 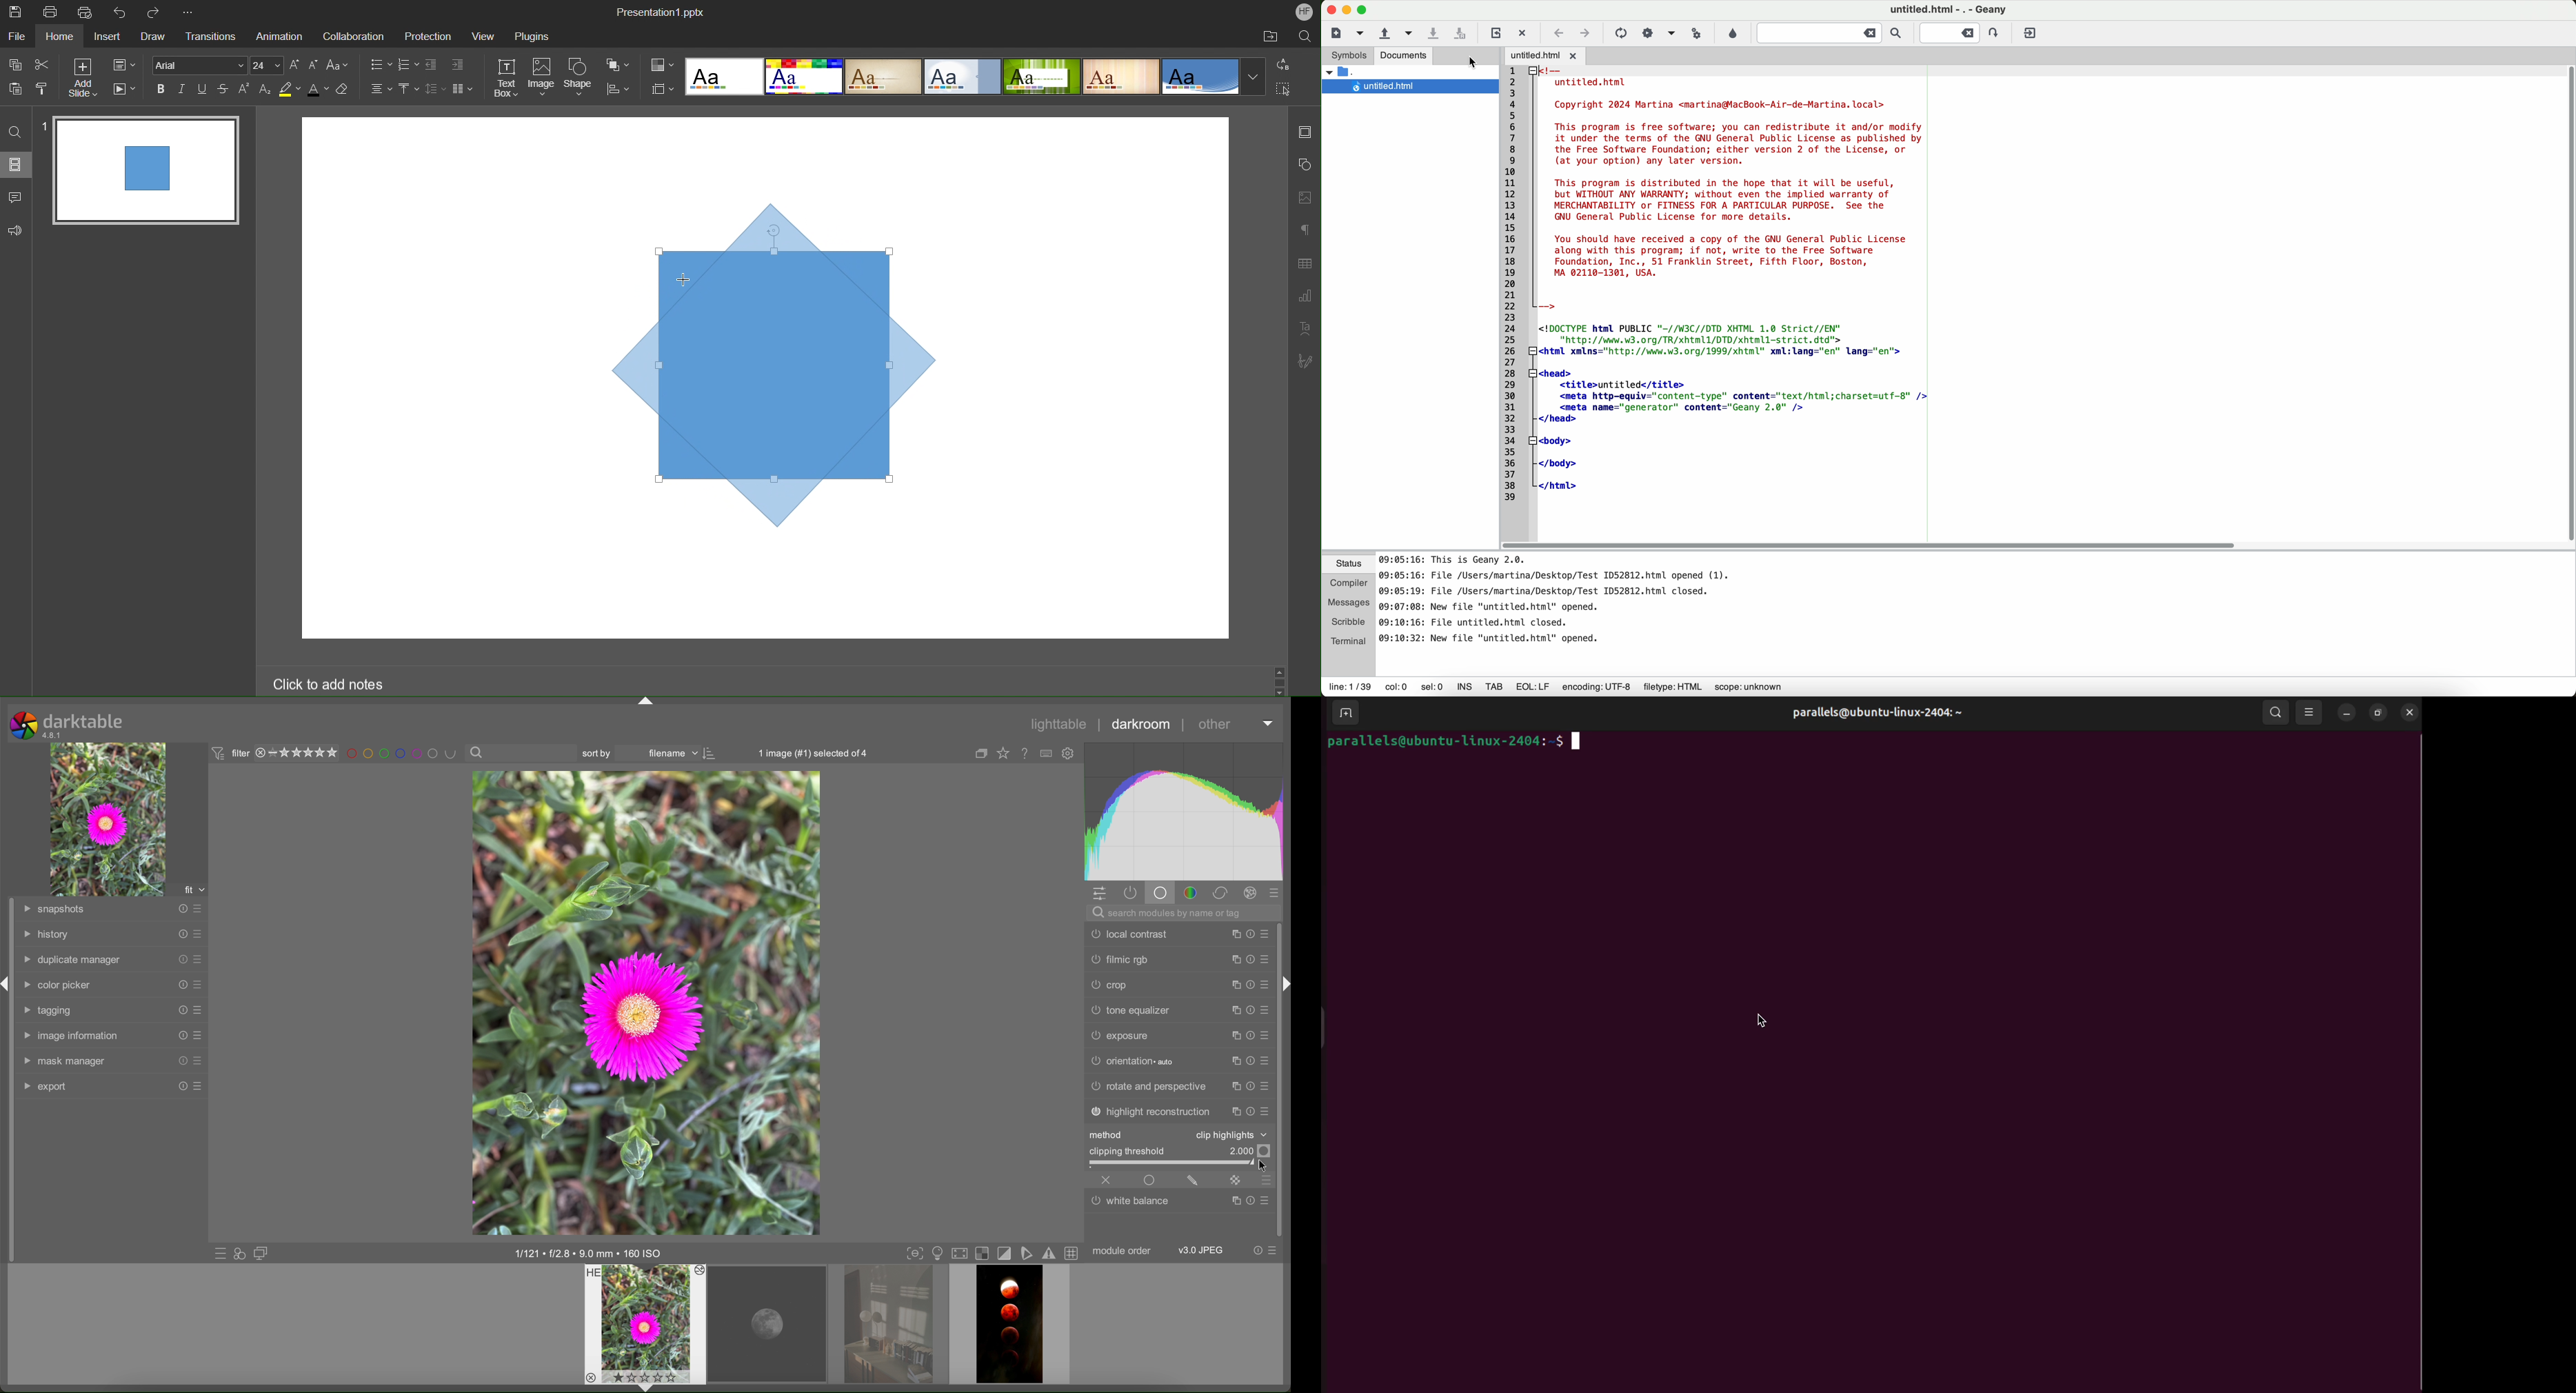 What do you see at coordinates (180, 984) in the screenshot?
I see `reset presets` at bounding box center [180, 984].